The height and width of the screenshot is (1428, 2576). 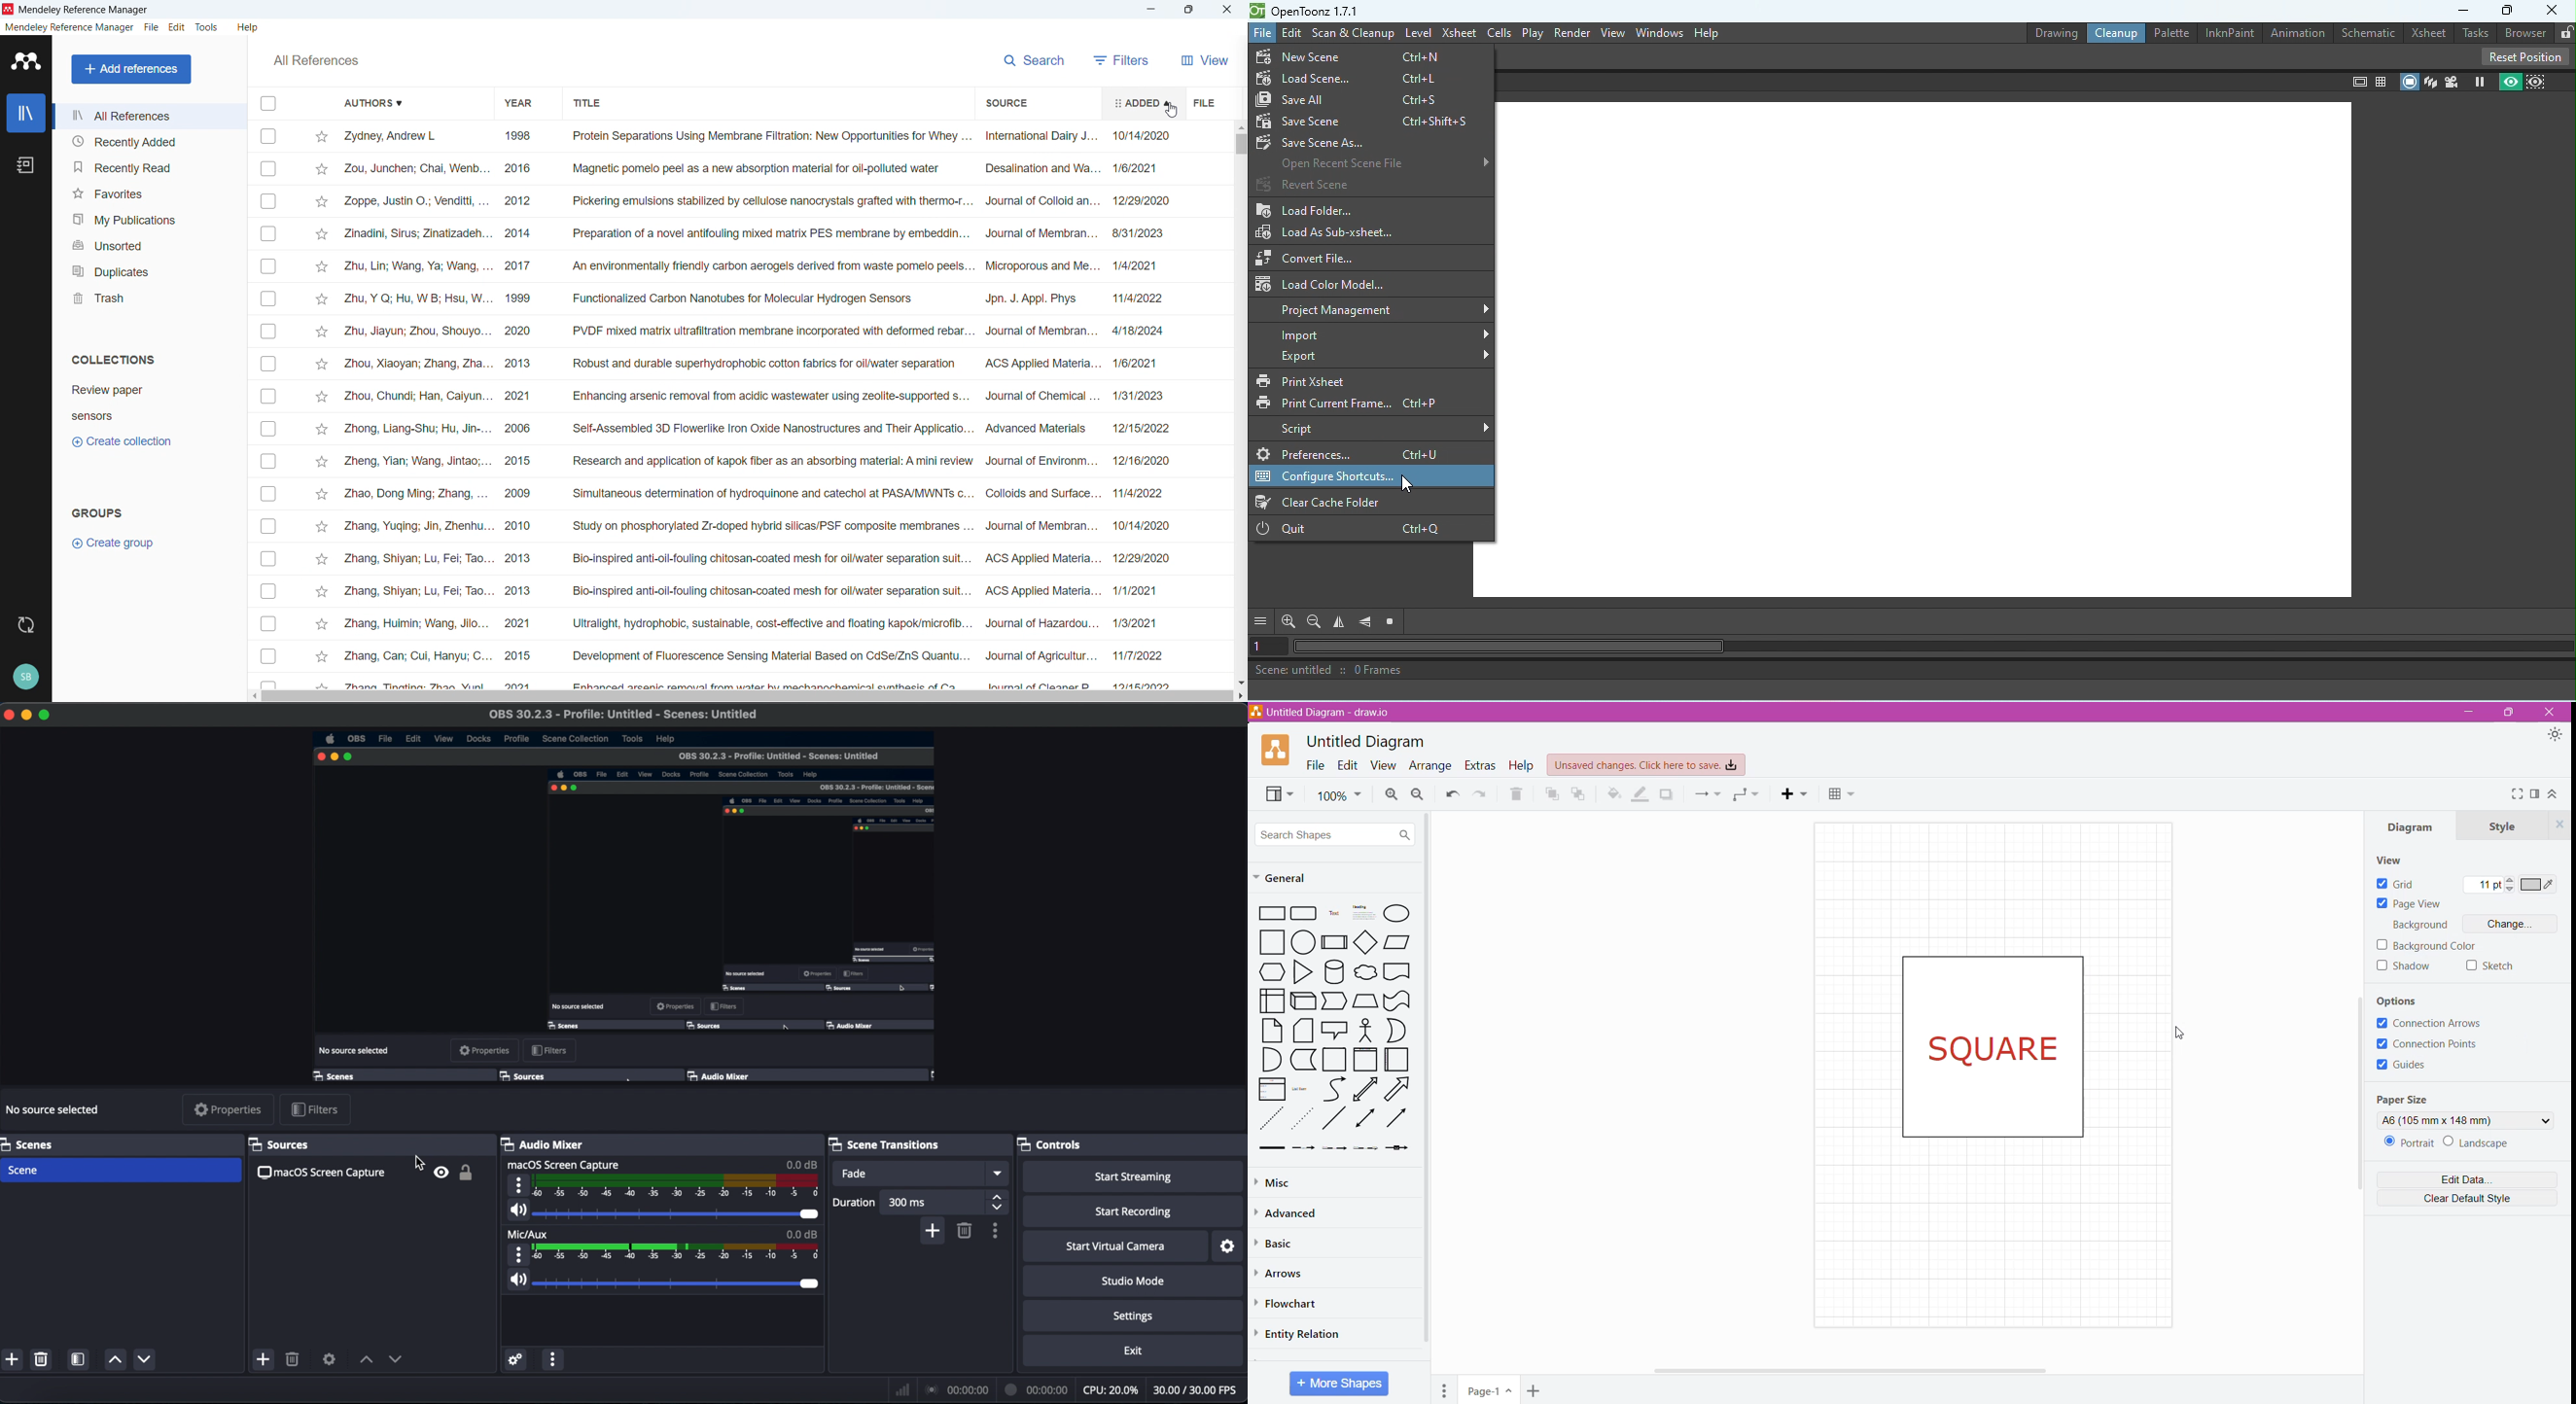 I want to click on network icon, so click(x=901, y=1390).